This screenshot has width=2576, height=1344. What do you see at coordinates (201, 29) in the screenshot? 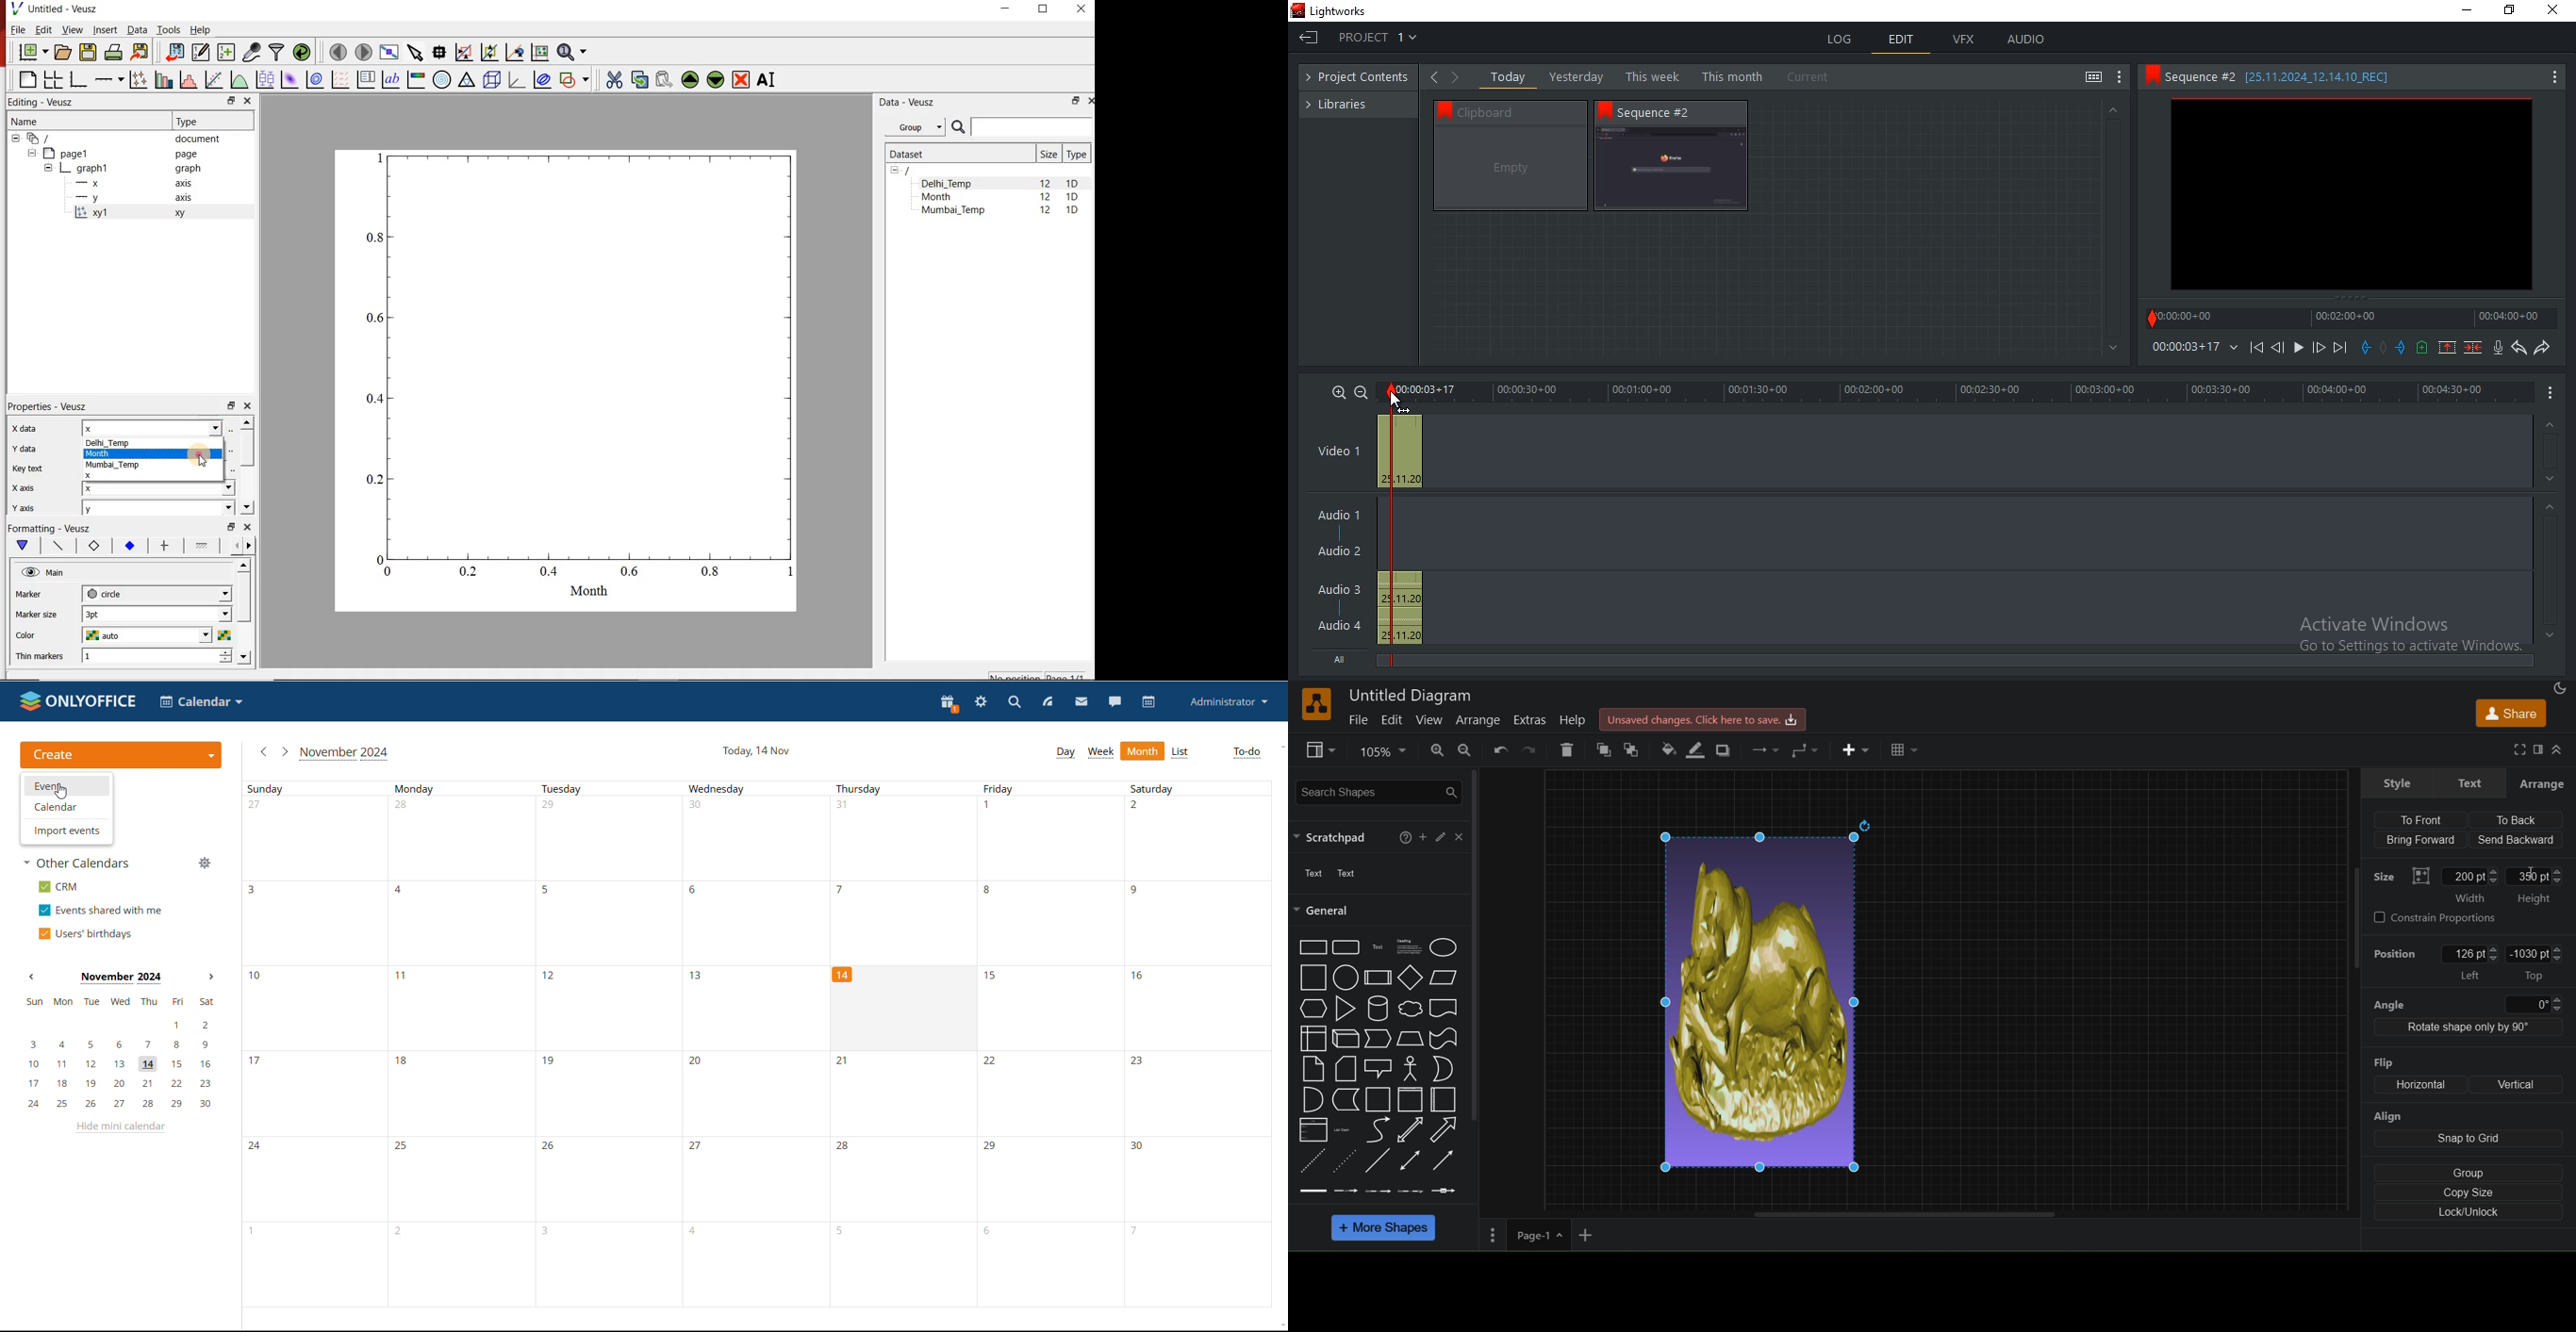
I see `Help` at bounding box center [201, 29].